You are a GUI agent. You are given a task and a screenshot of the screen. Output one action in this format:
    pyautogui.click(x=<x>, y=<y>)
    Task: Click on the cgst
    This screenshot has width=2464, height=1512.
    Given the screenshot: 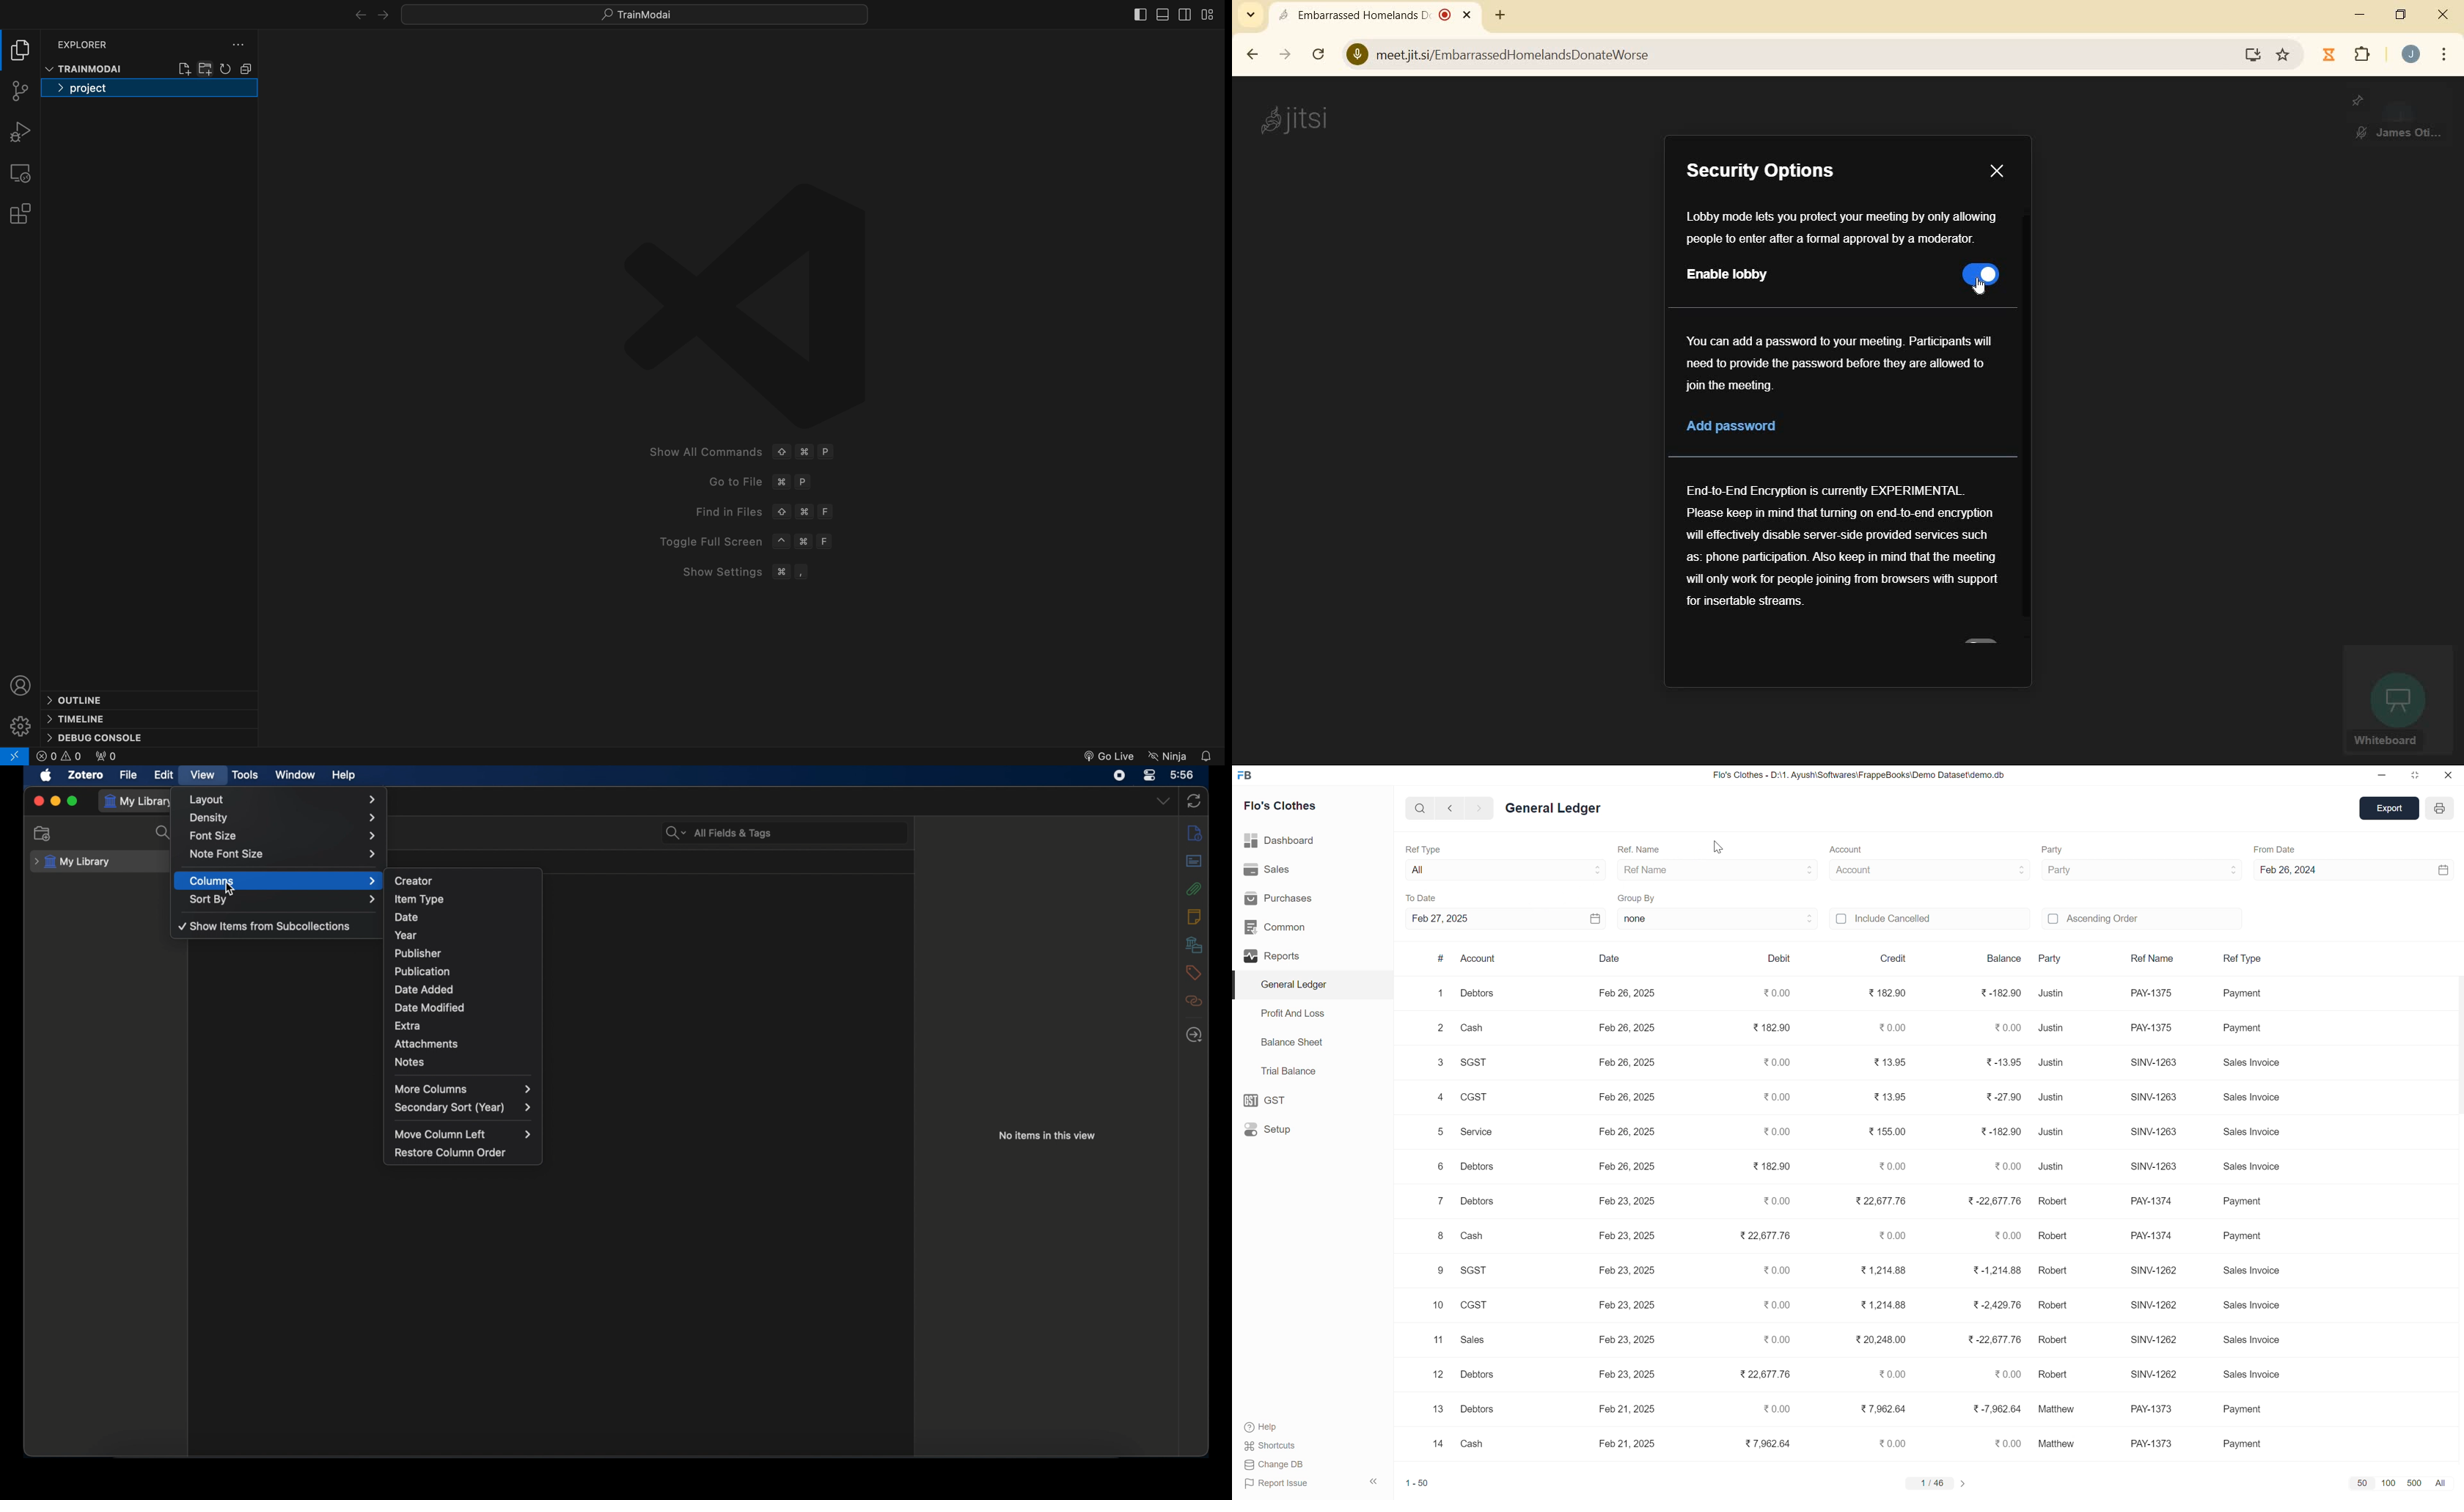 What is the action you would take?
    pyautogui.click(x=1475, y=1097)
    